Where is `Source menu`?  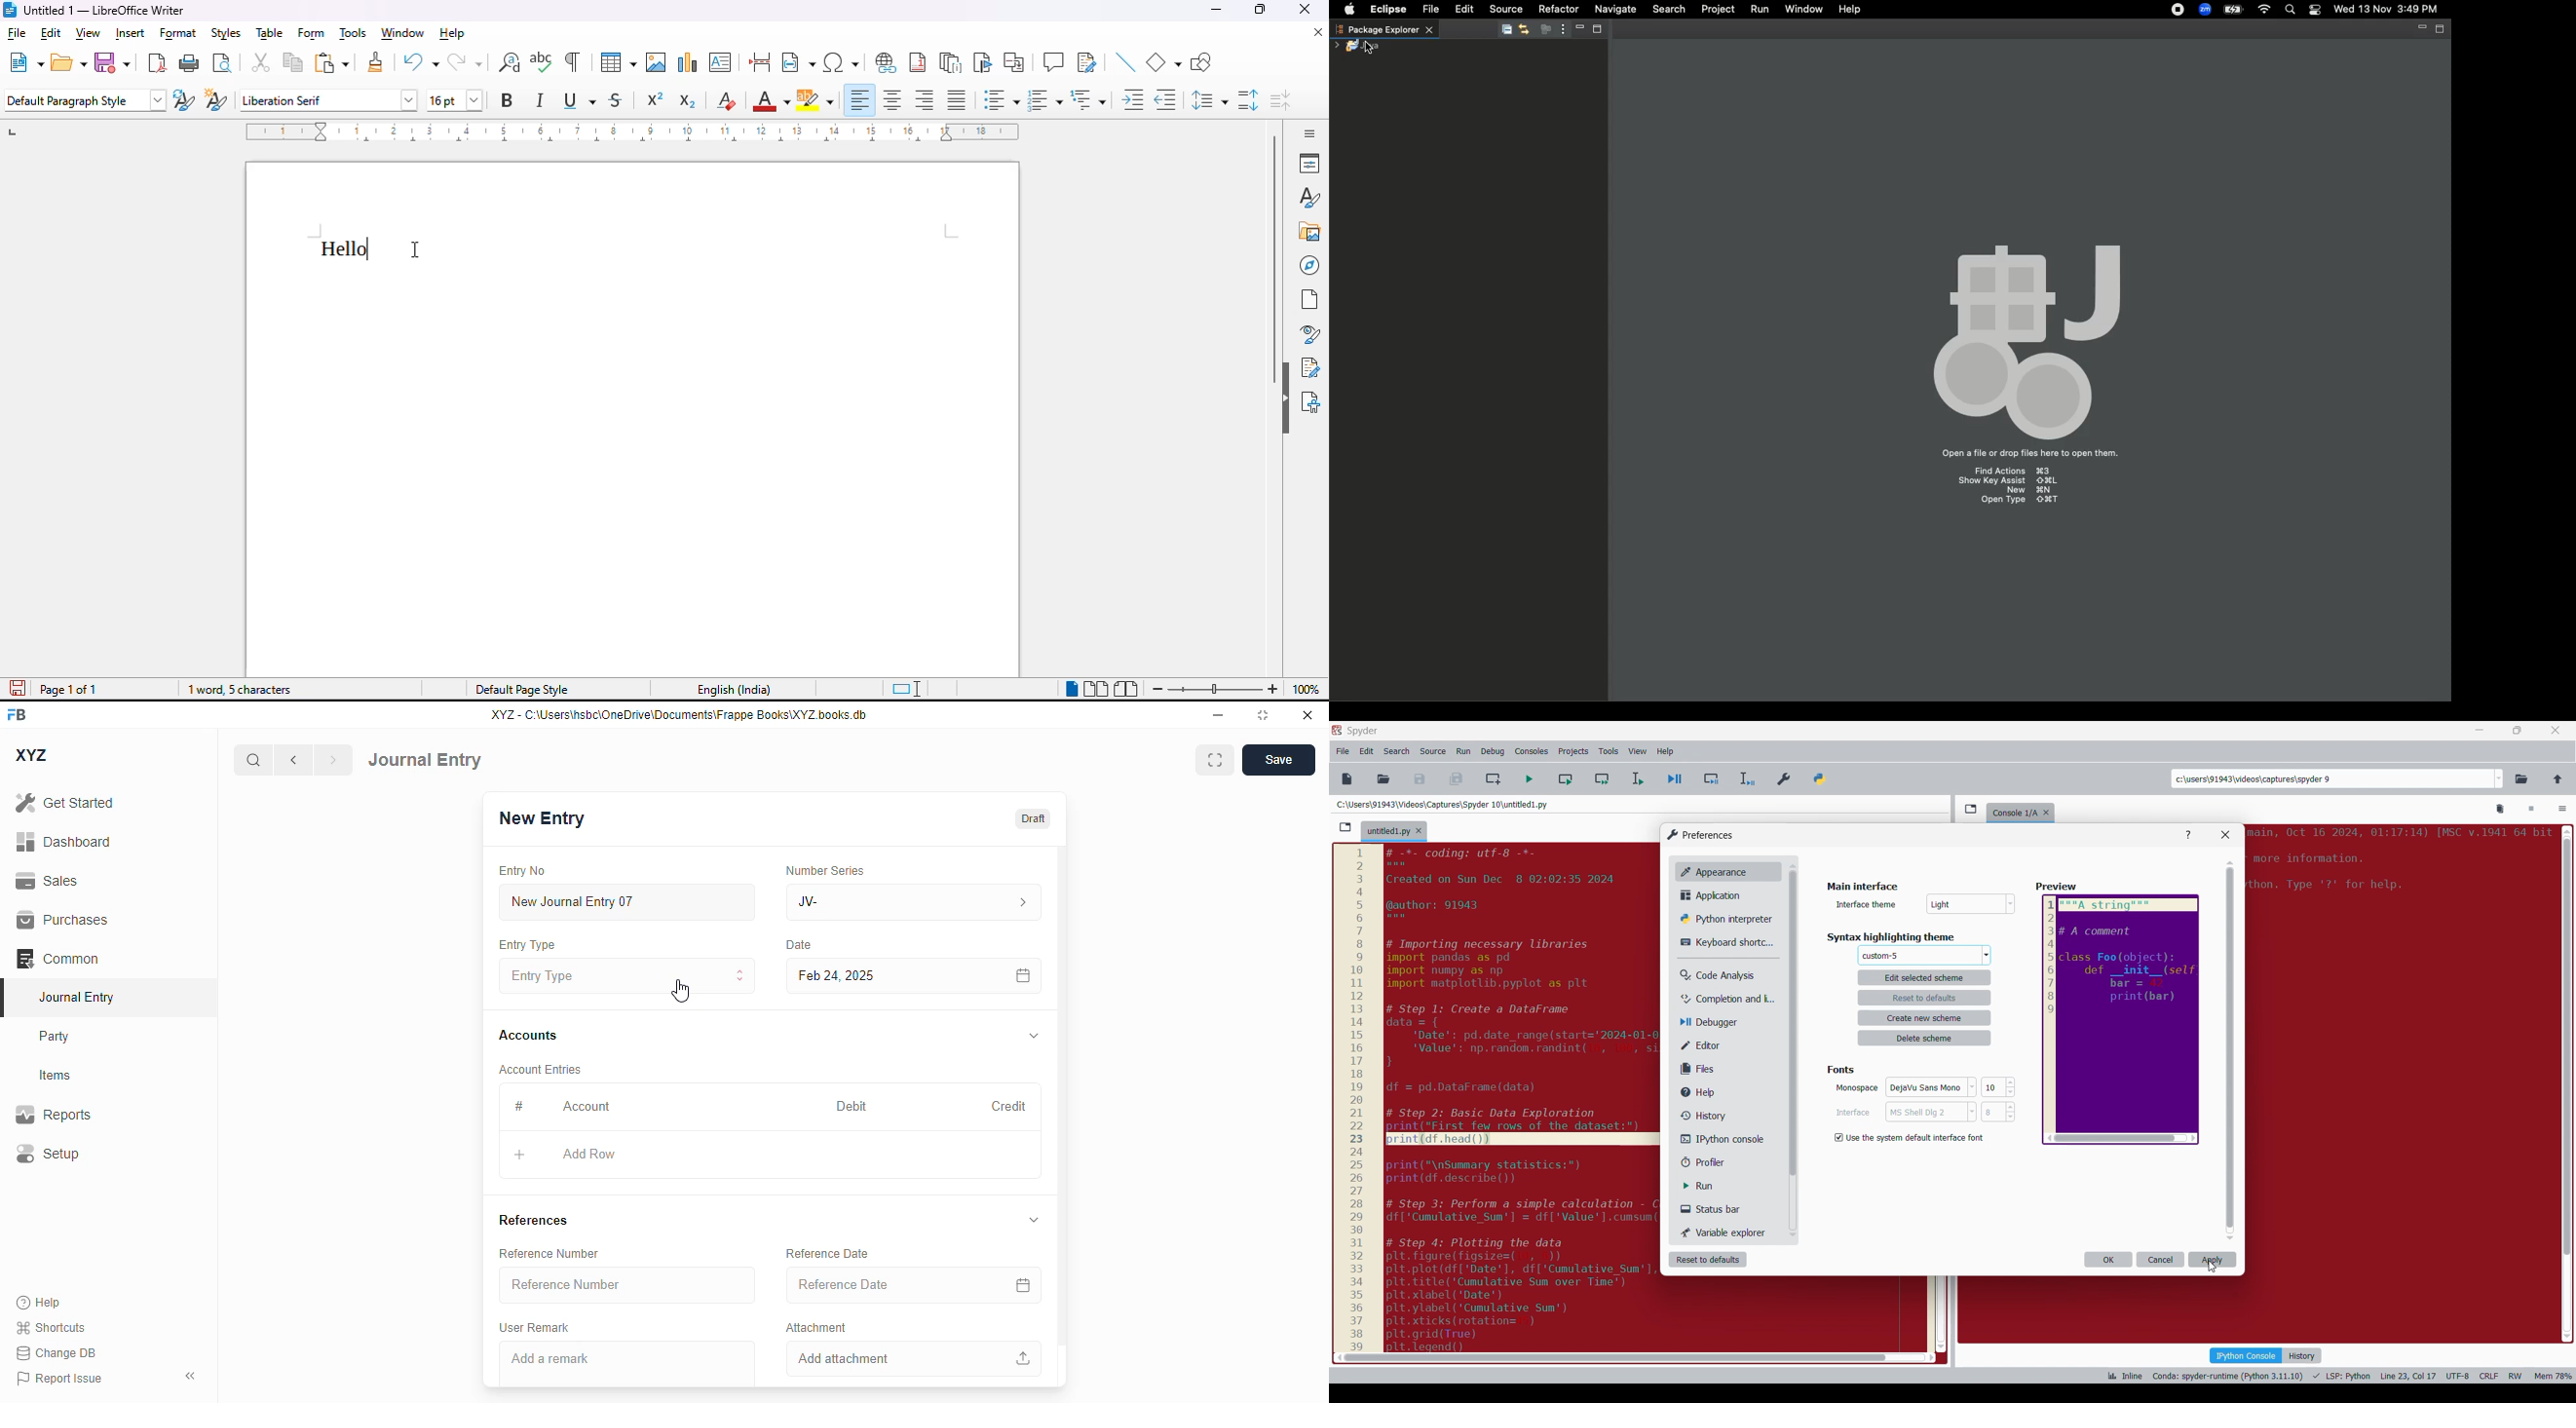
Source menu is located at coordinates (1432, 752).